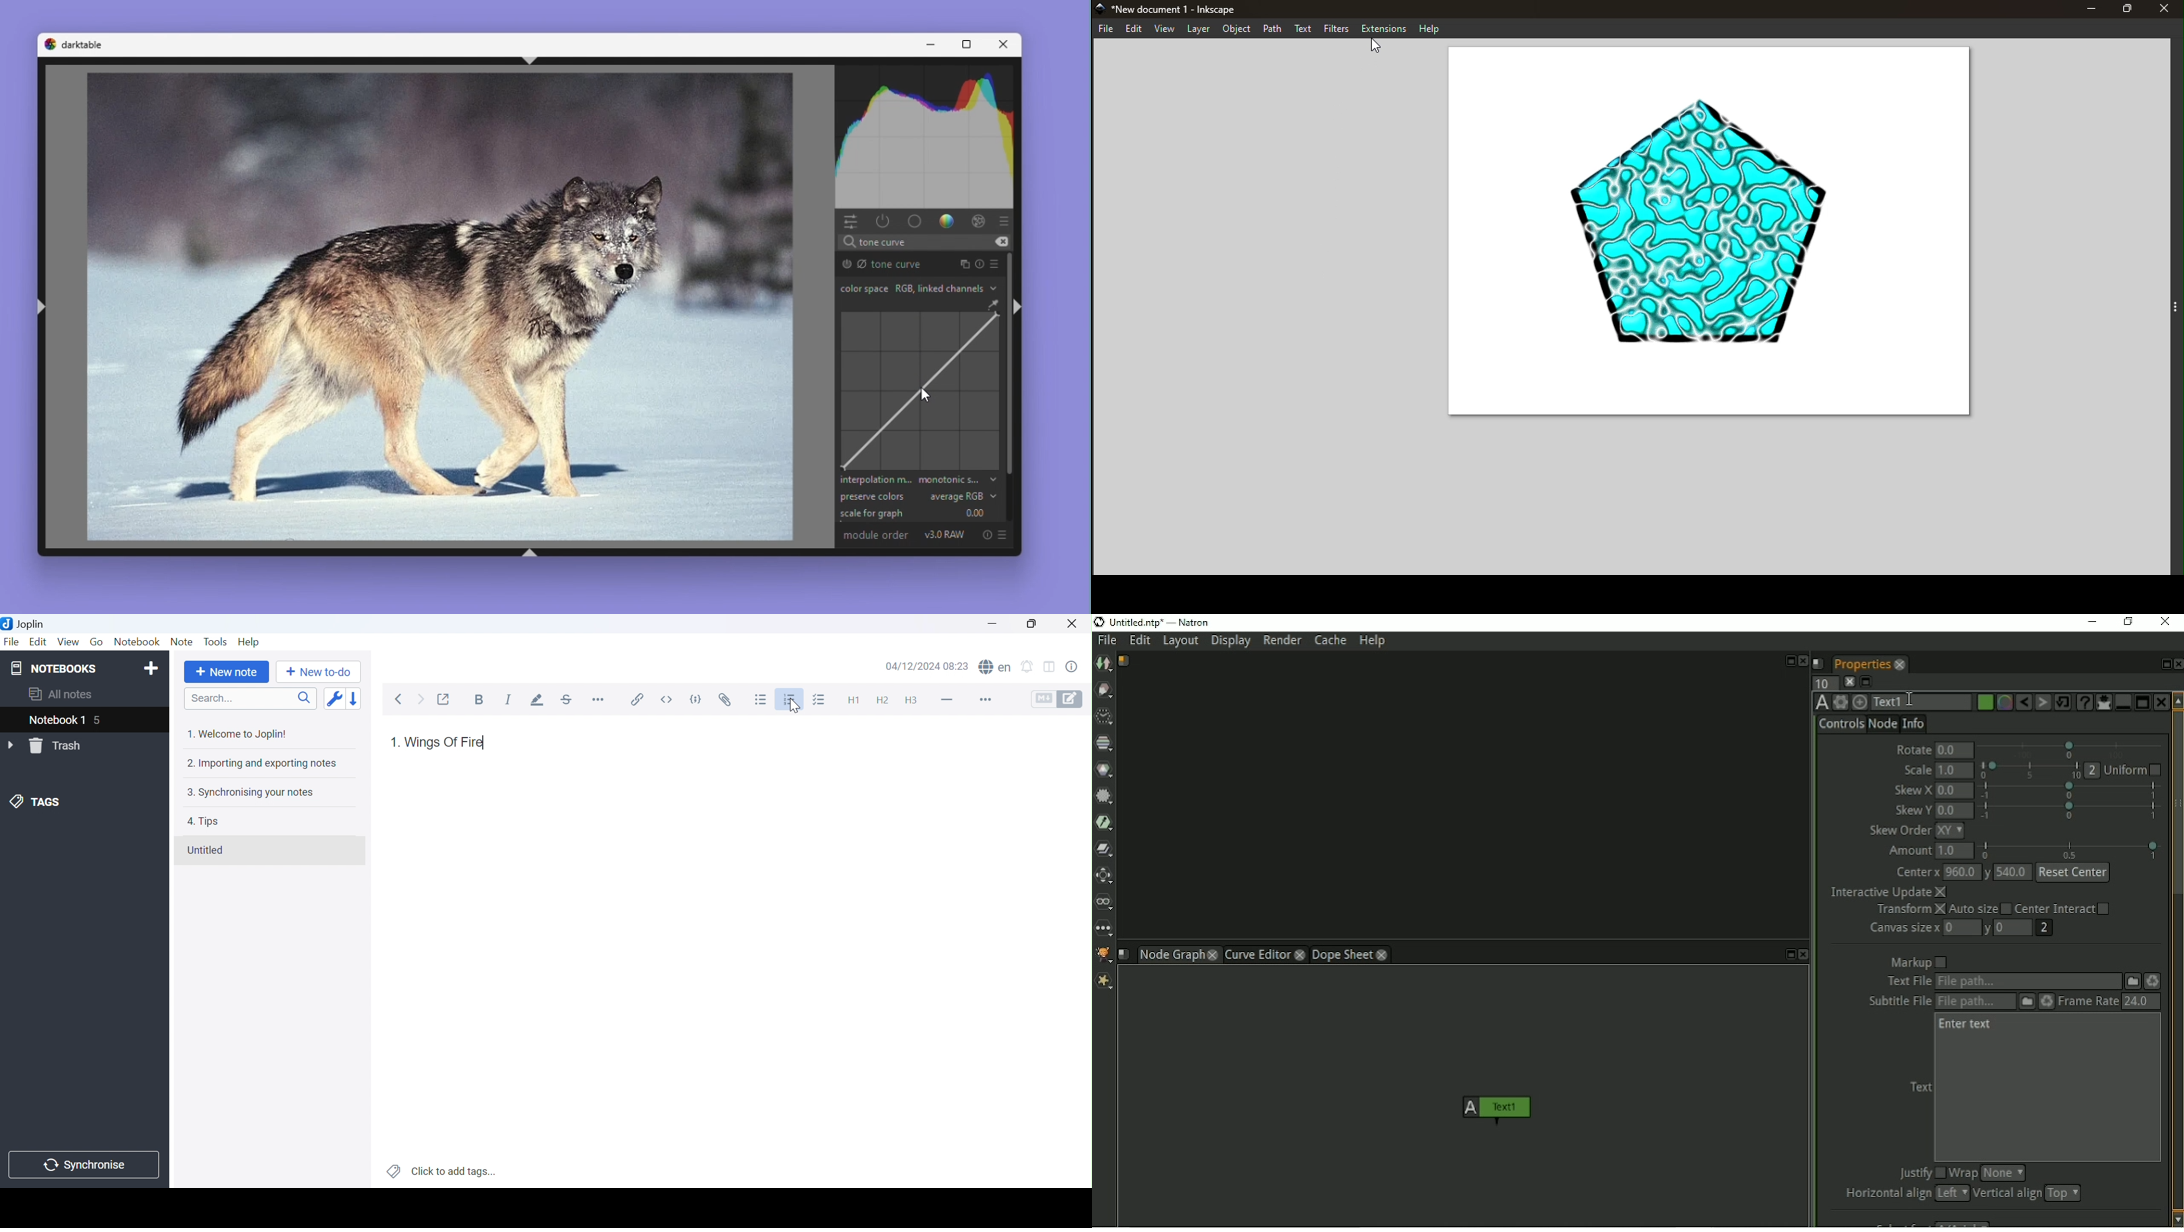 The image size is (2184, 1232). I want to click on Center Interact, so click(2064, 908).